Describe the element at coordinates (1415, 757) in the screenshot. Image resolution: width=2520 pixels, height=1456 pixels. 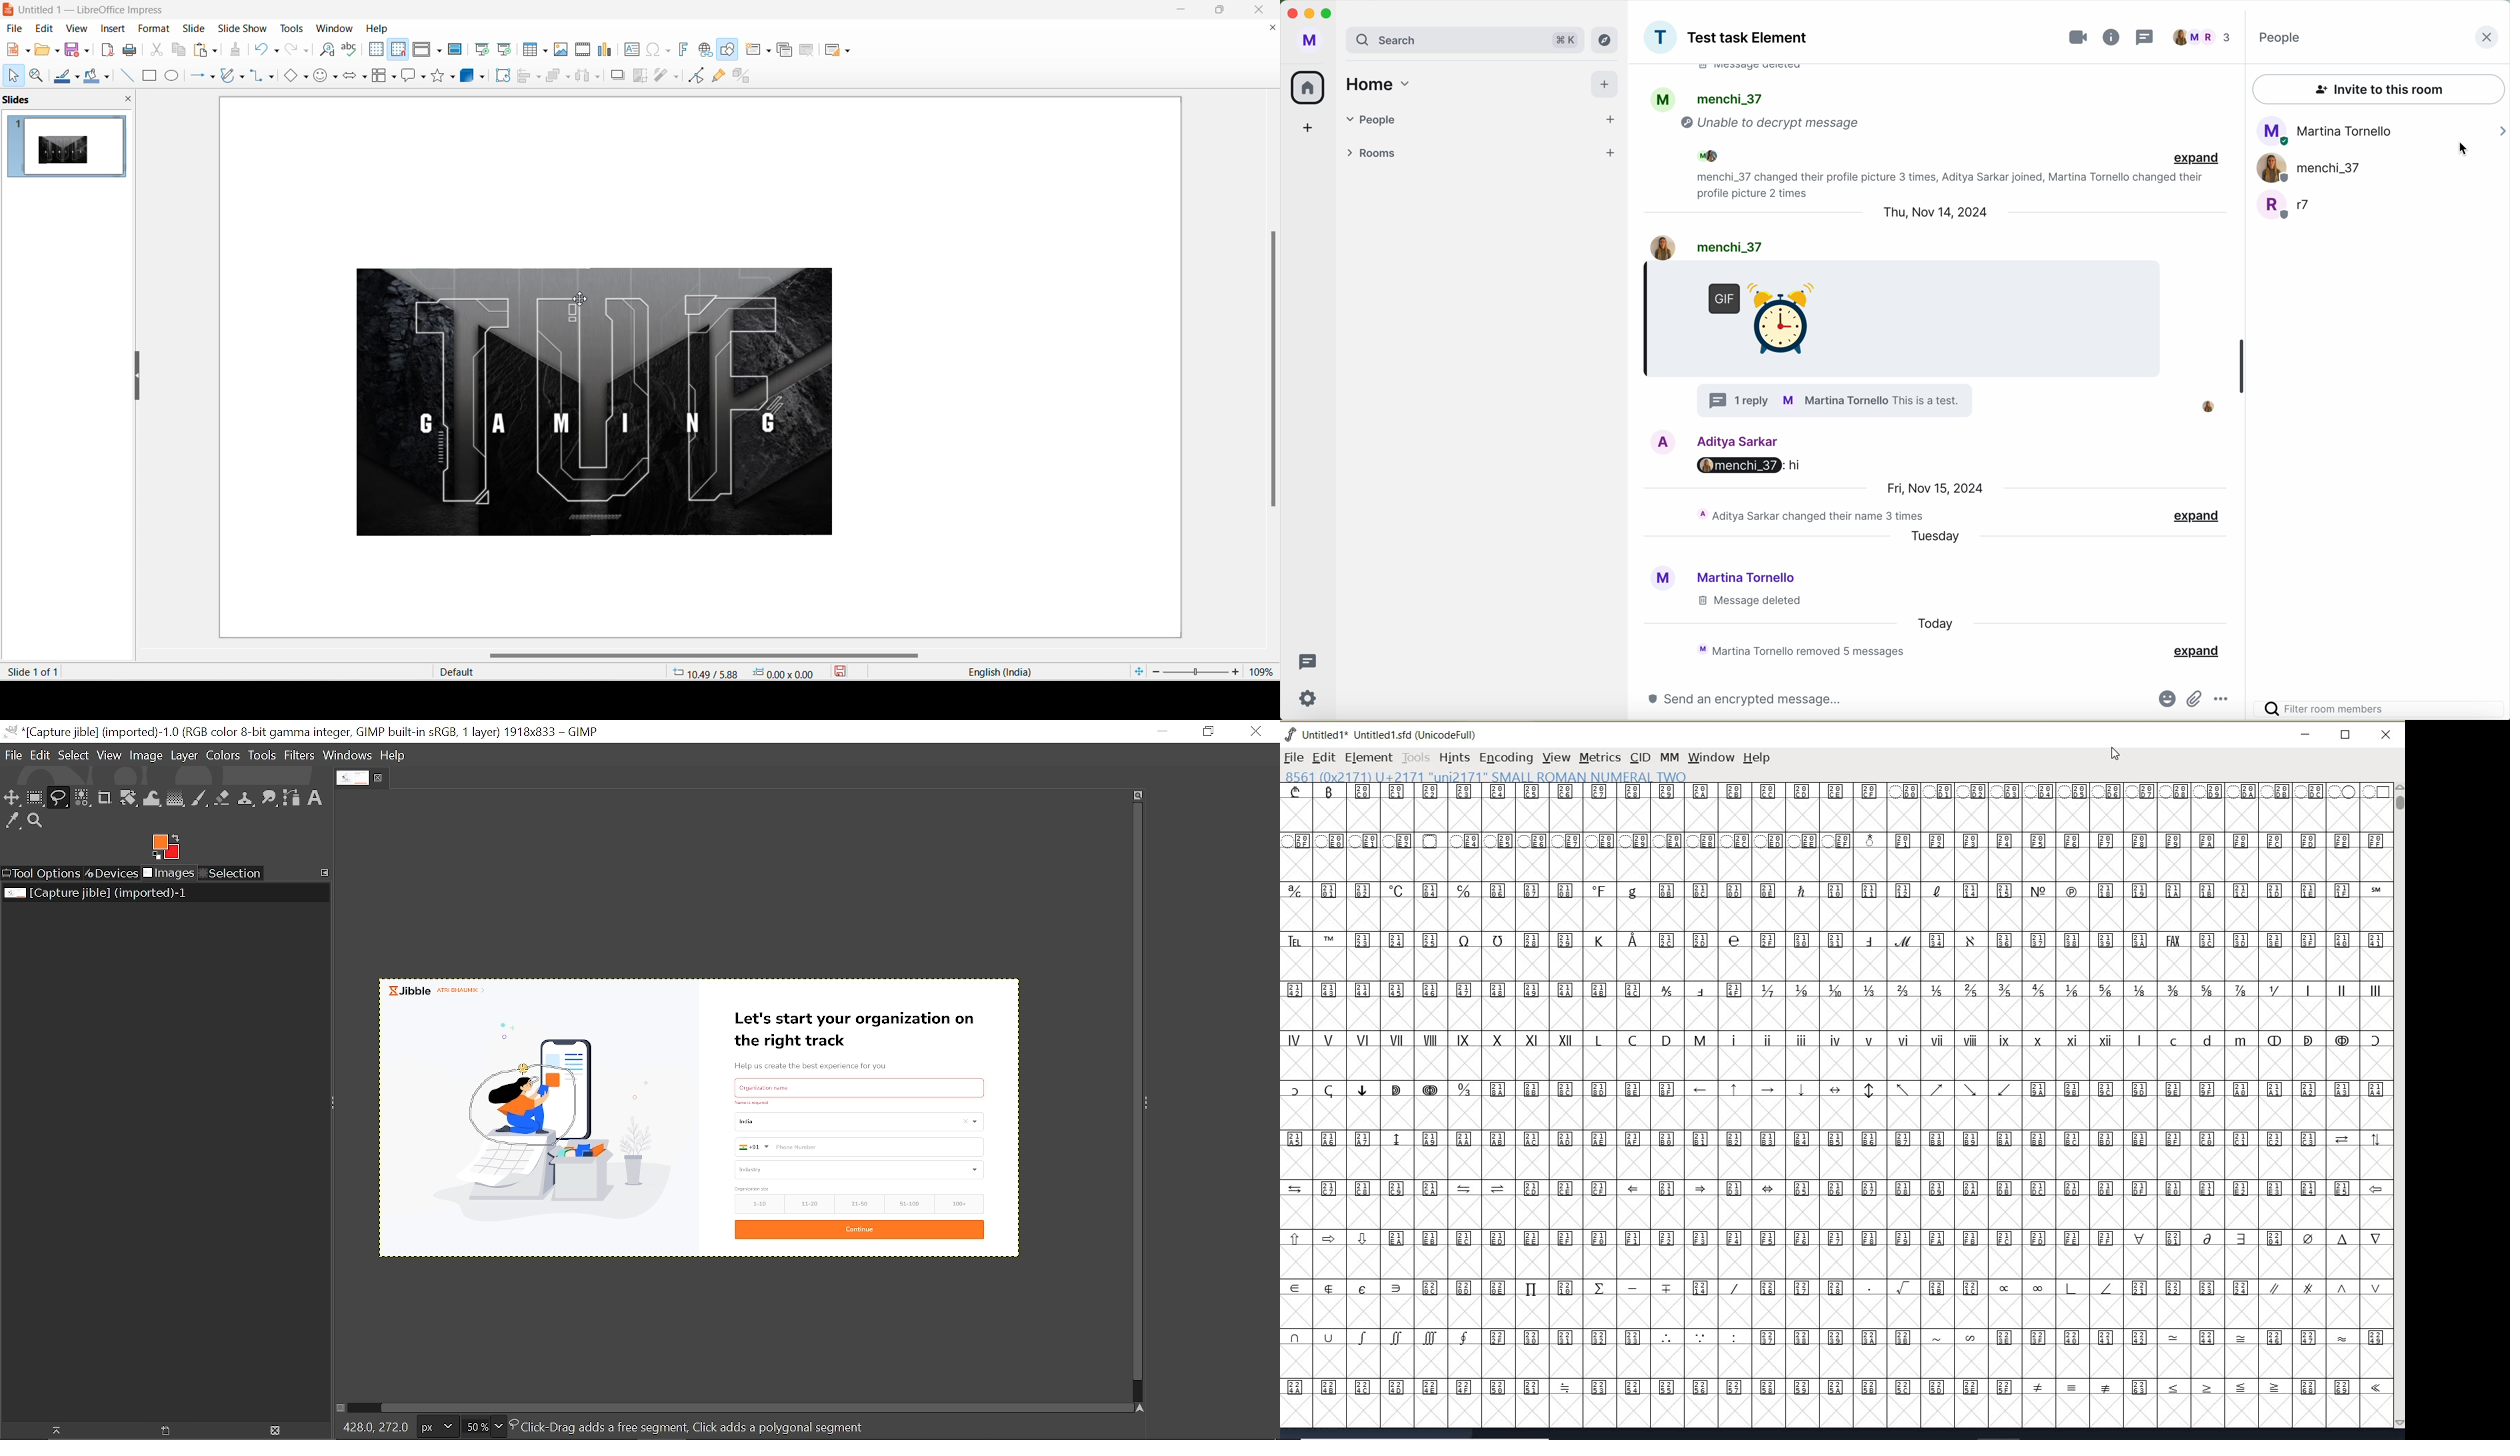
I see `TOOLS` at that location.